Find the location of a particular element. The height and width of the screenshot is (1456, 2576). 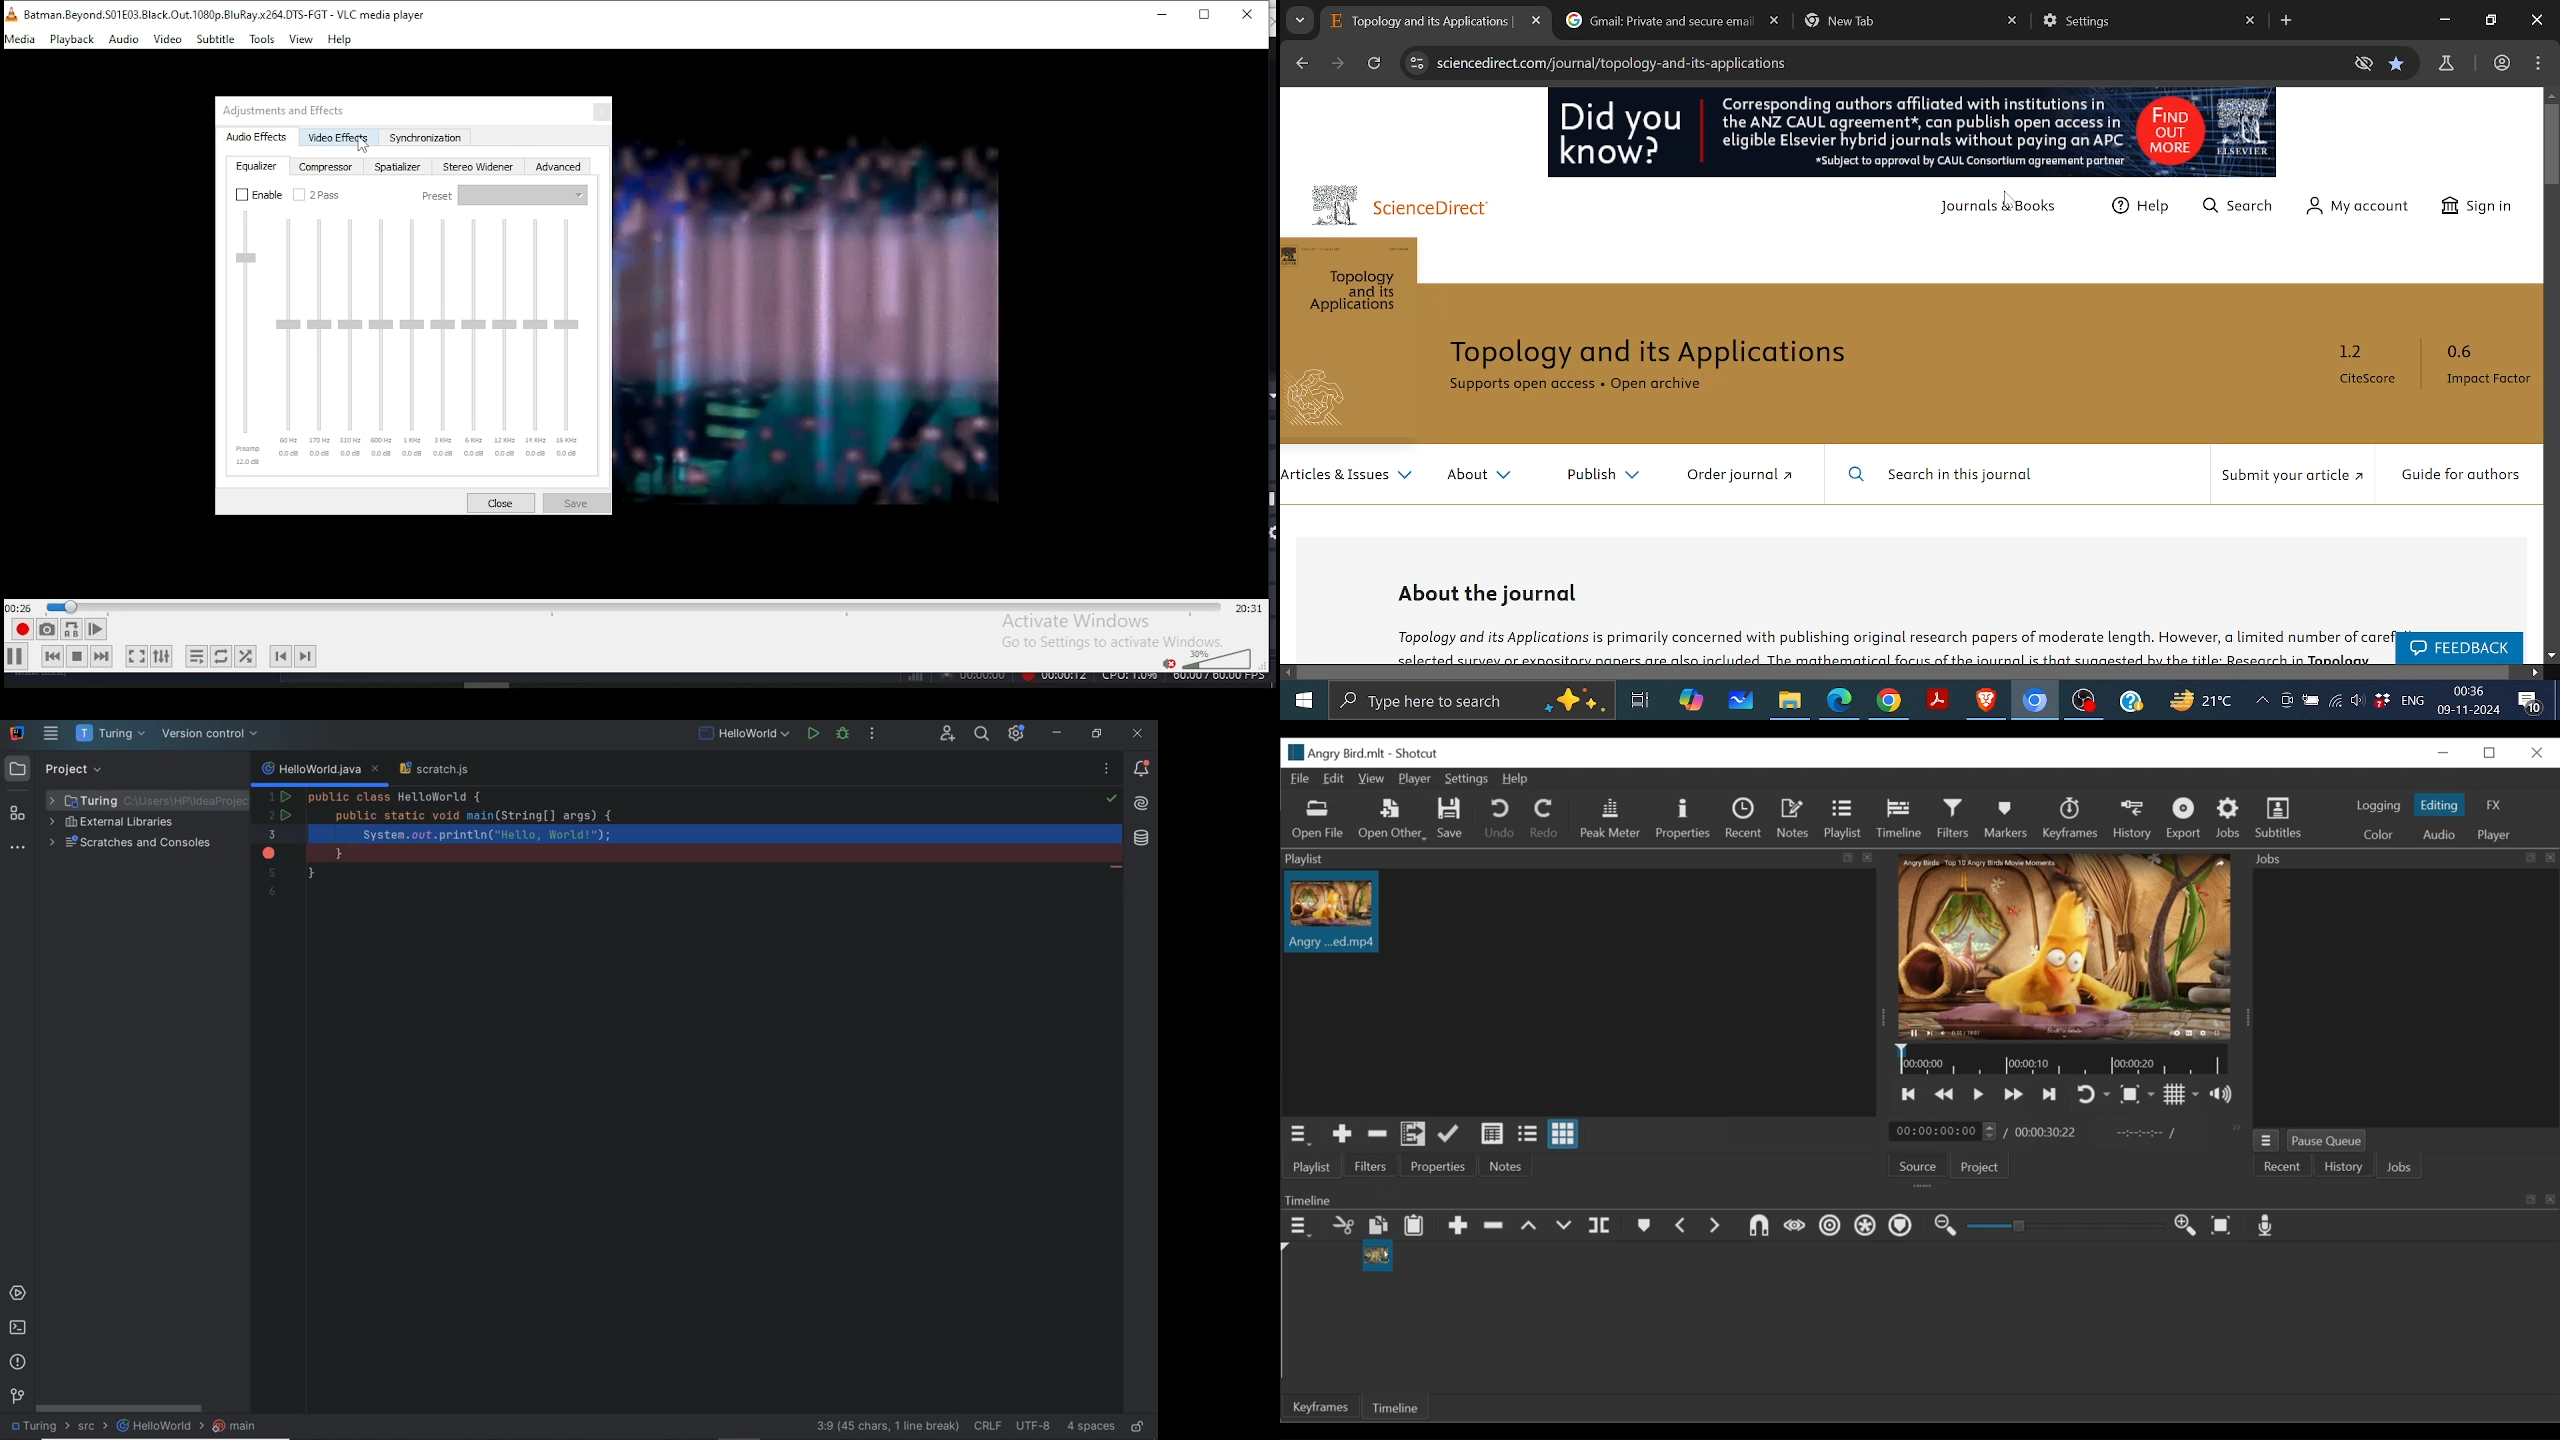

project name is located at coordinates (109, 734).